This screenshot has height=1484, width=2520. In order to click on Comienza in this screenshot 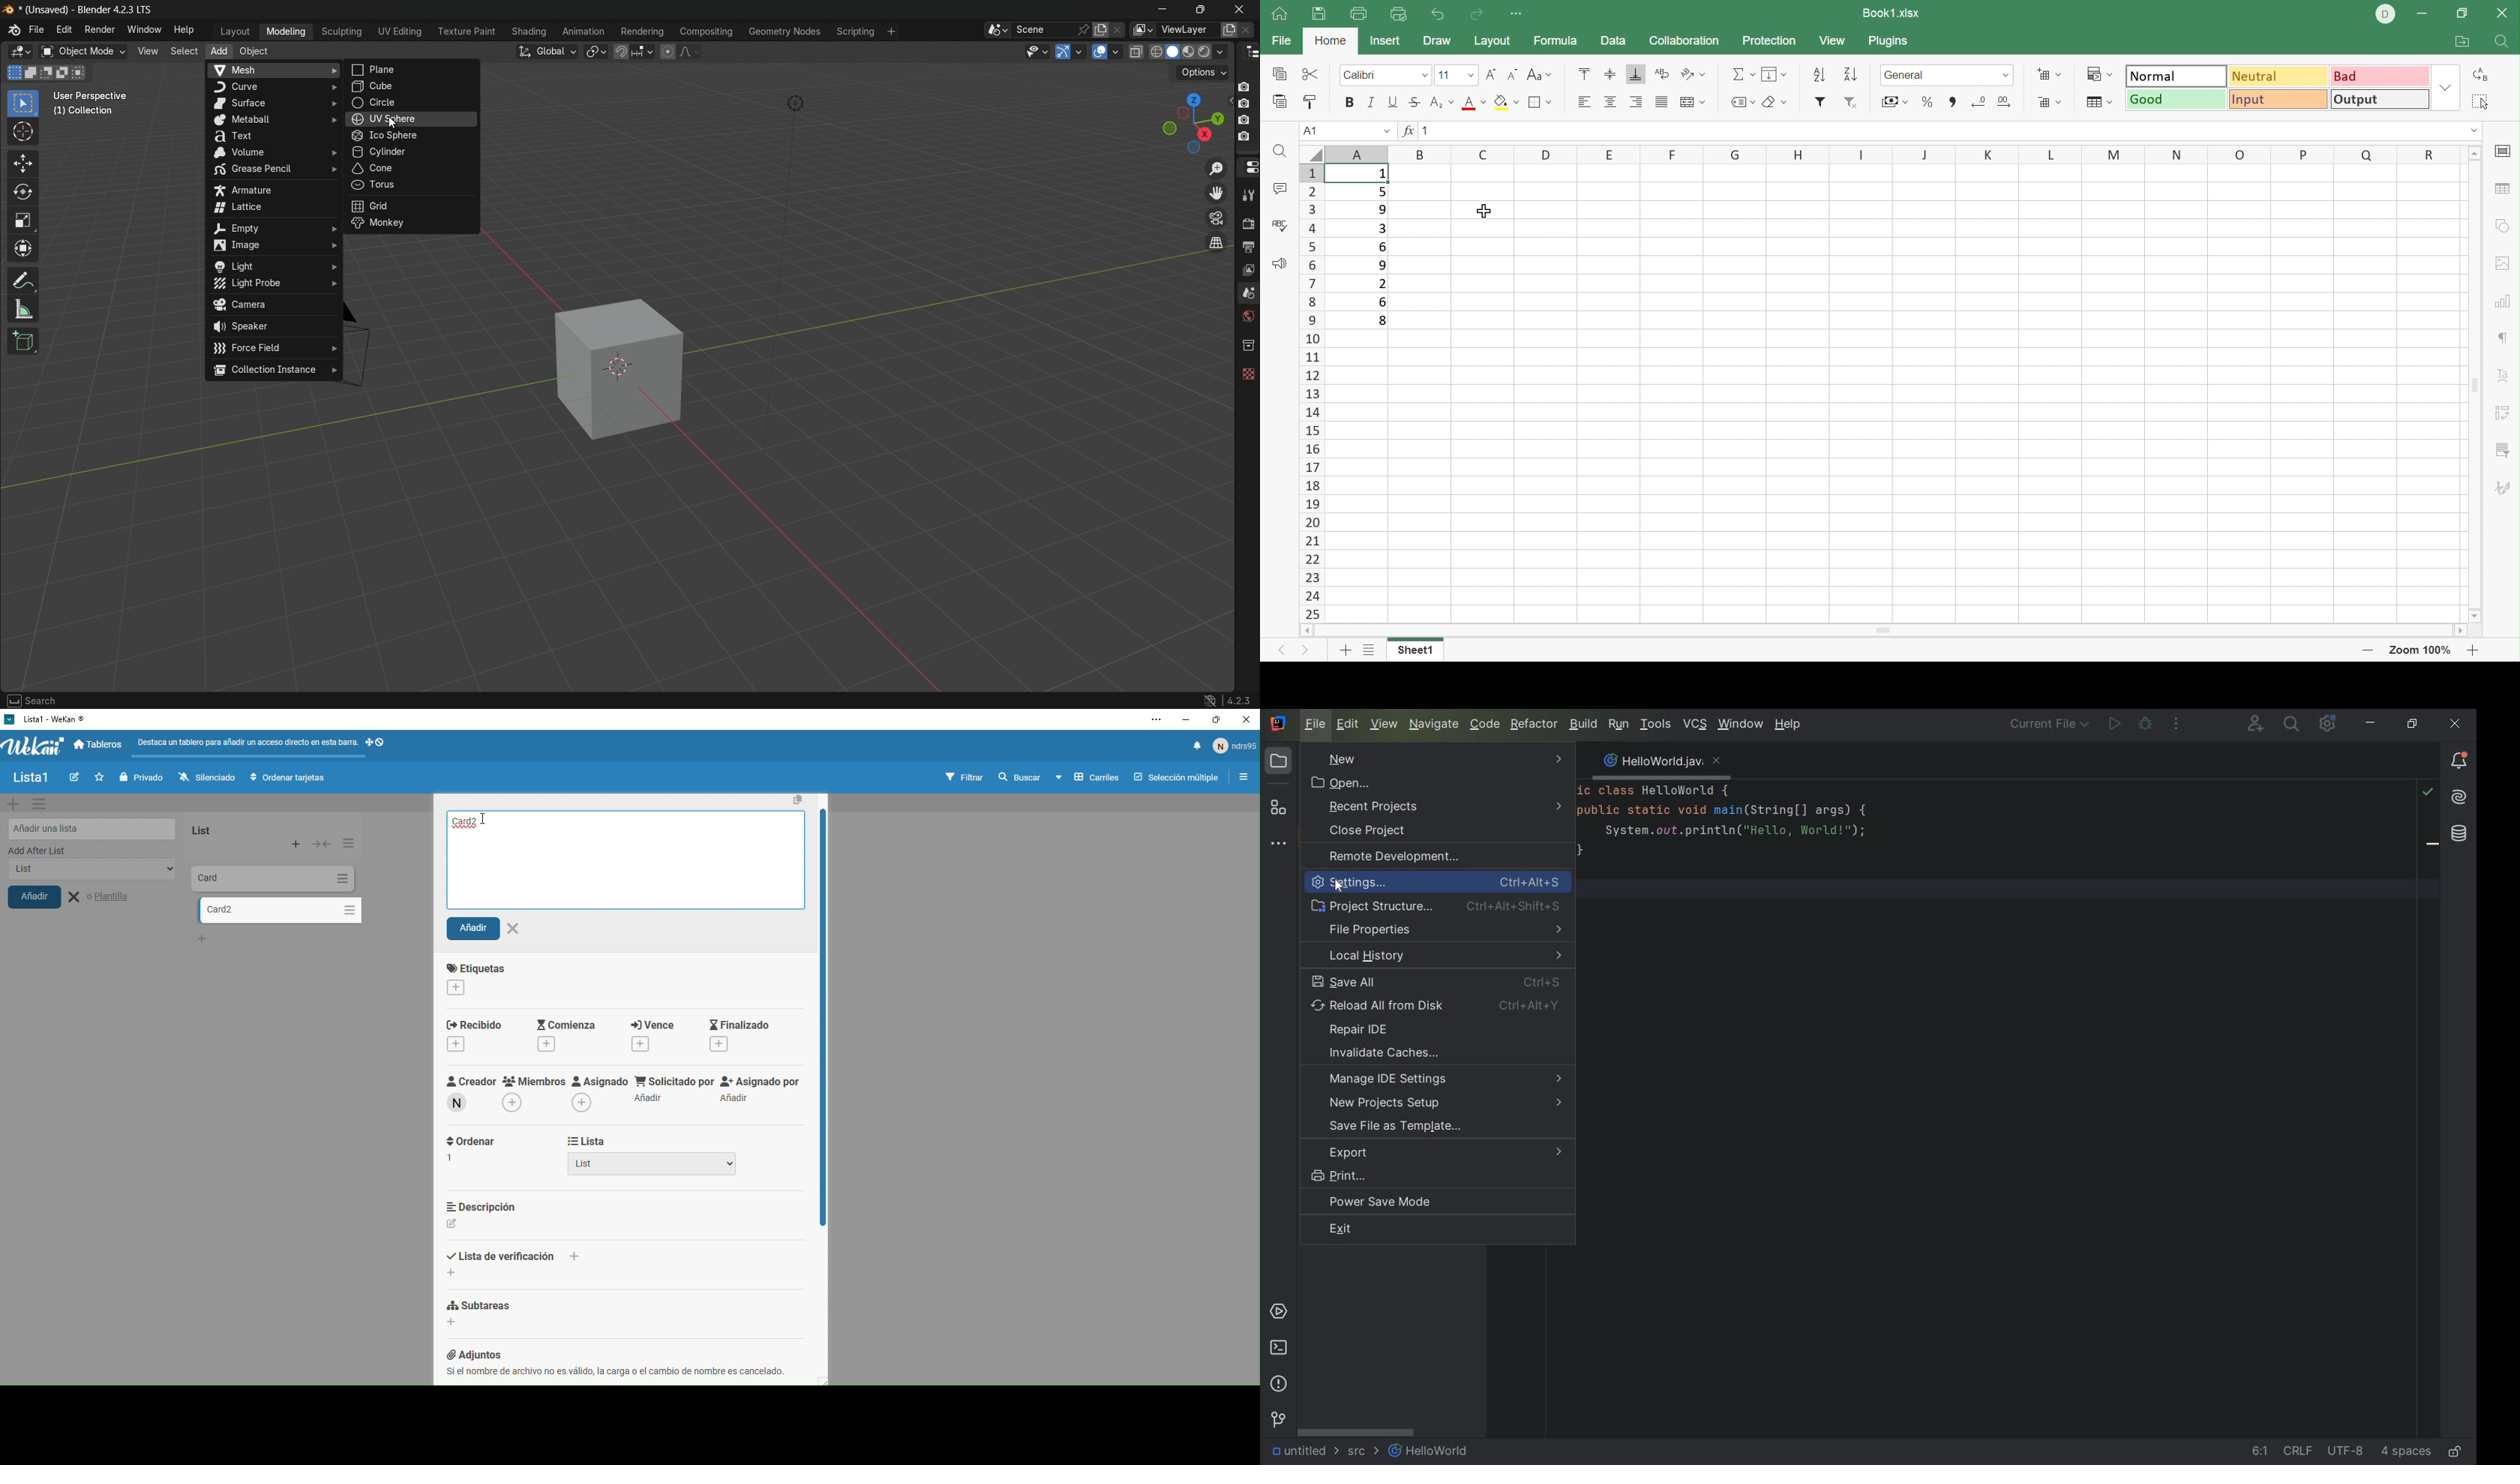, I will do `click(563, 1027)`.